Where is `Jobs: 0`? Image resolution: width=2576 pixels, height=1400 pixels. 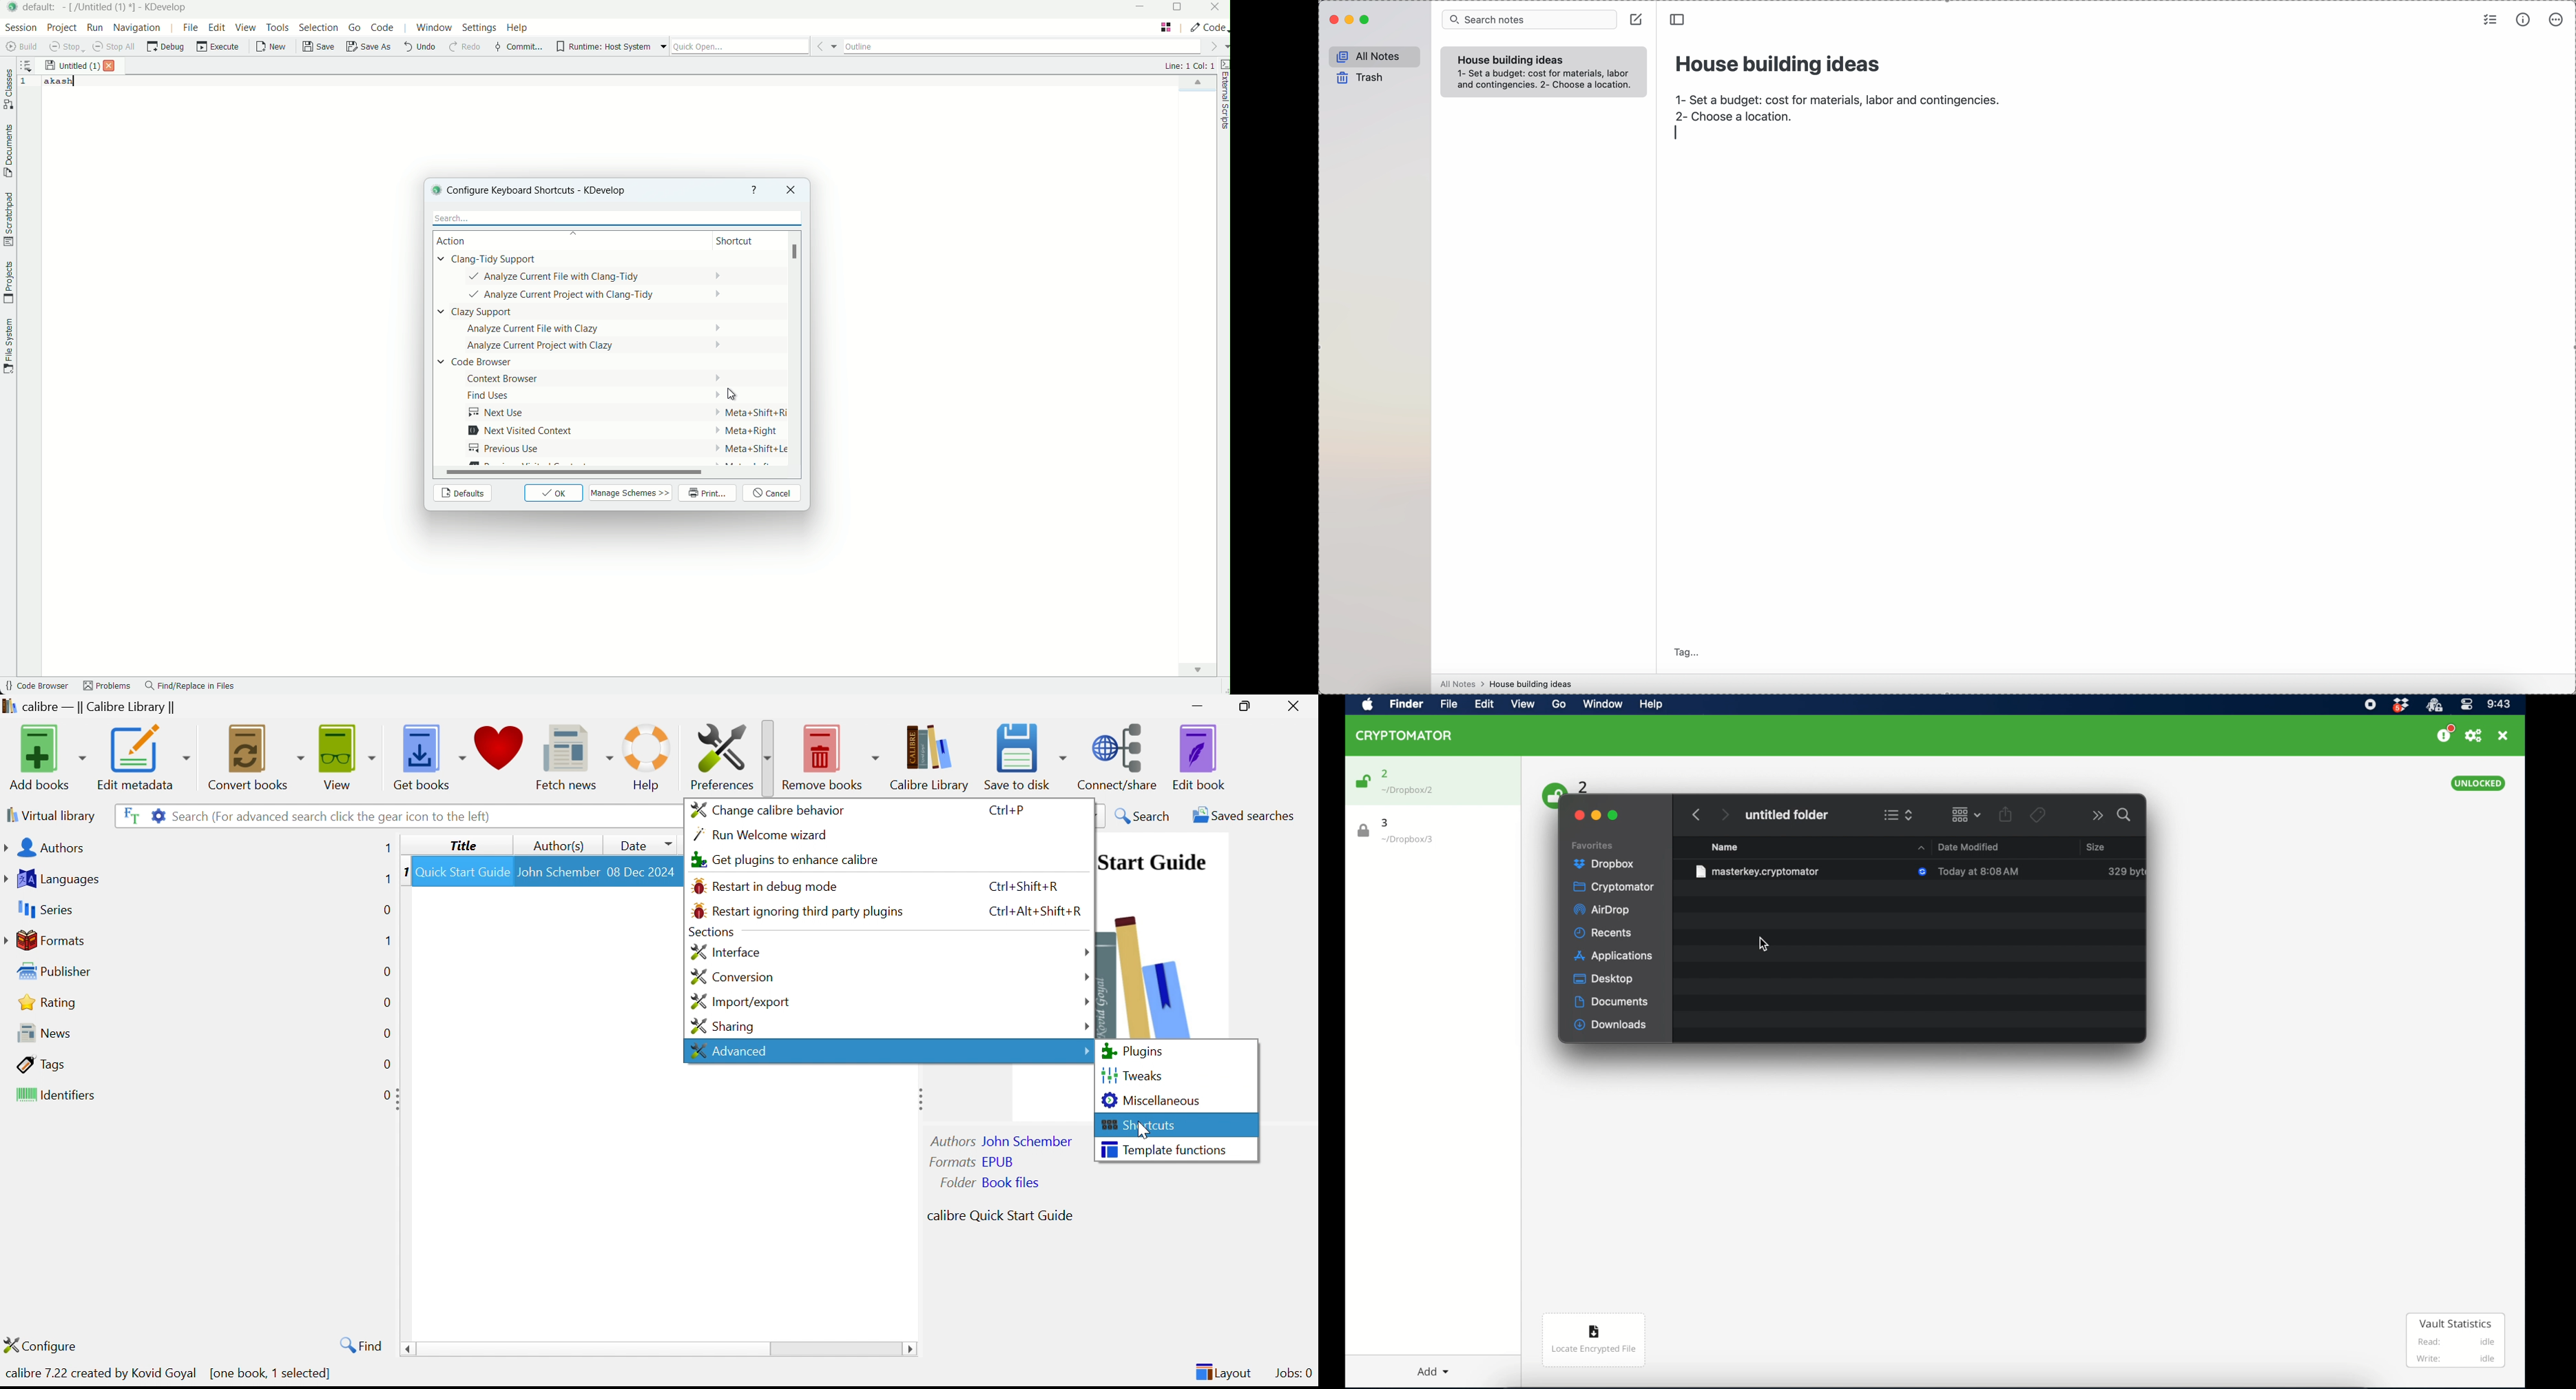
Jobs: 0 is located at coordinates (1294, 1374).